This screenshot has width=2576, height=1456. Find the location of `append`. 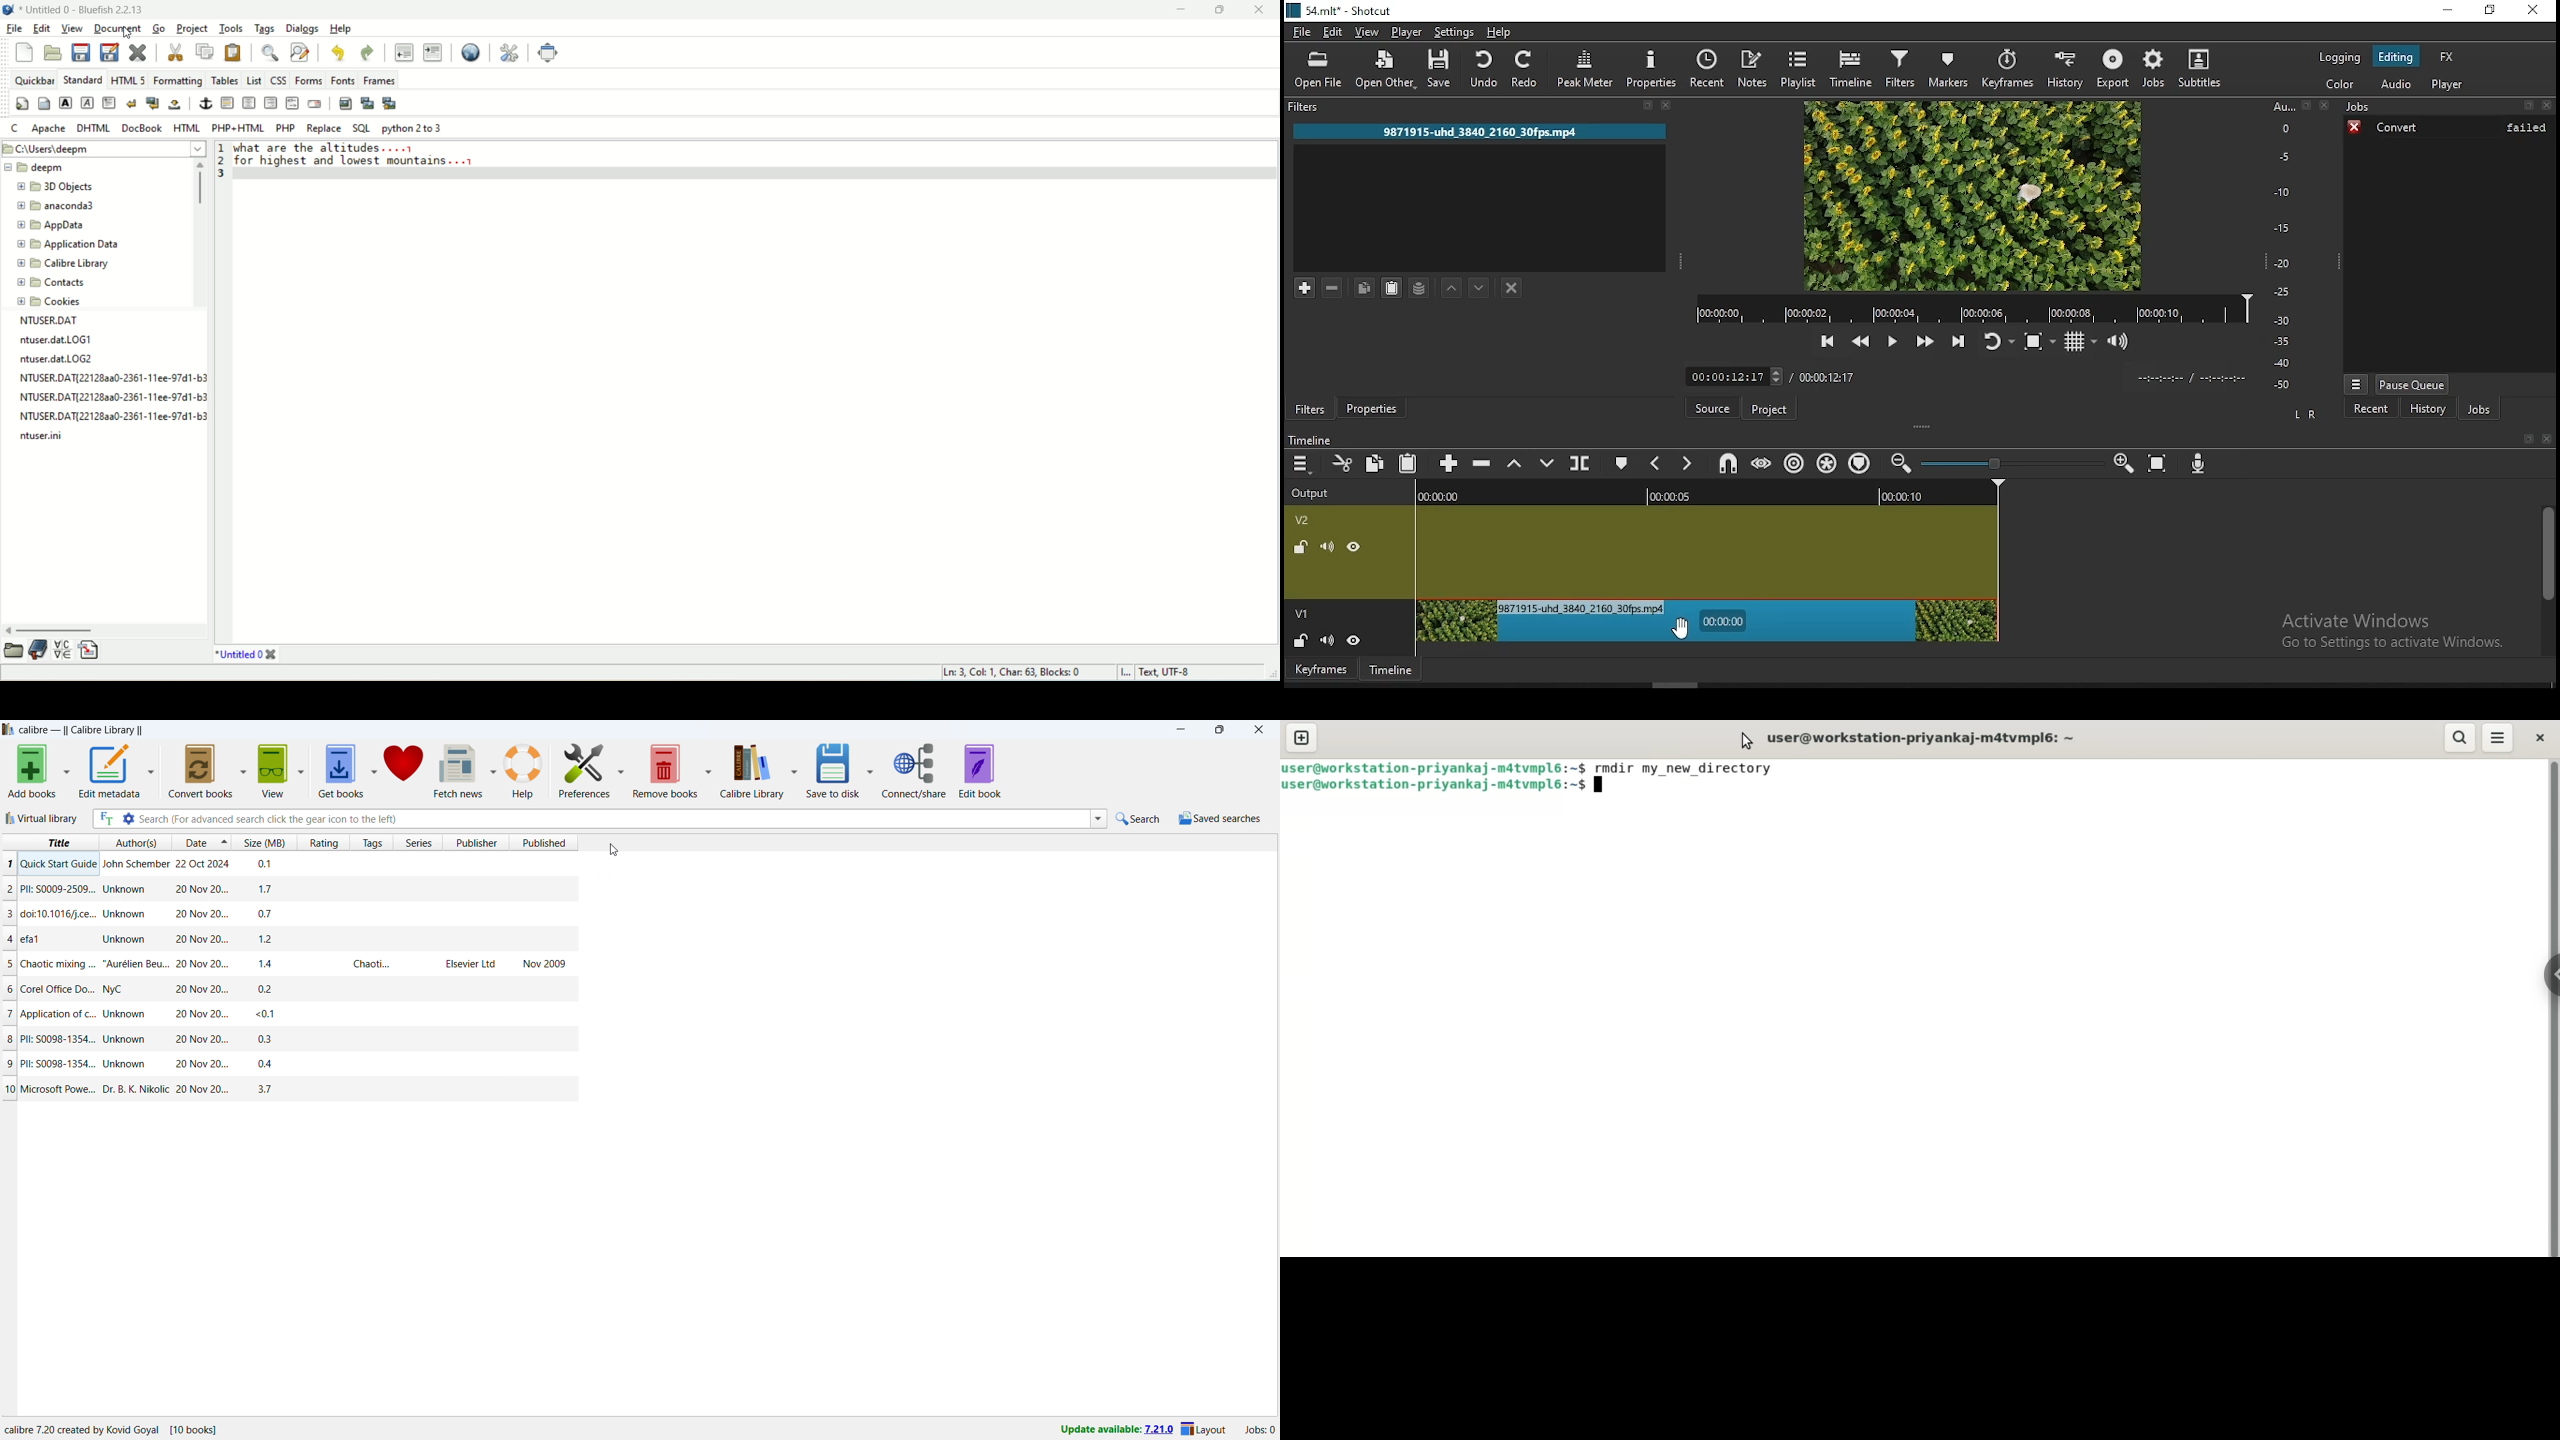

append is located at coordinates (1449, 466).